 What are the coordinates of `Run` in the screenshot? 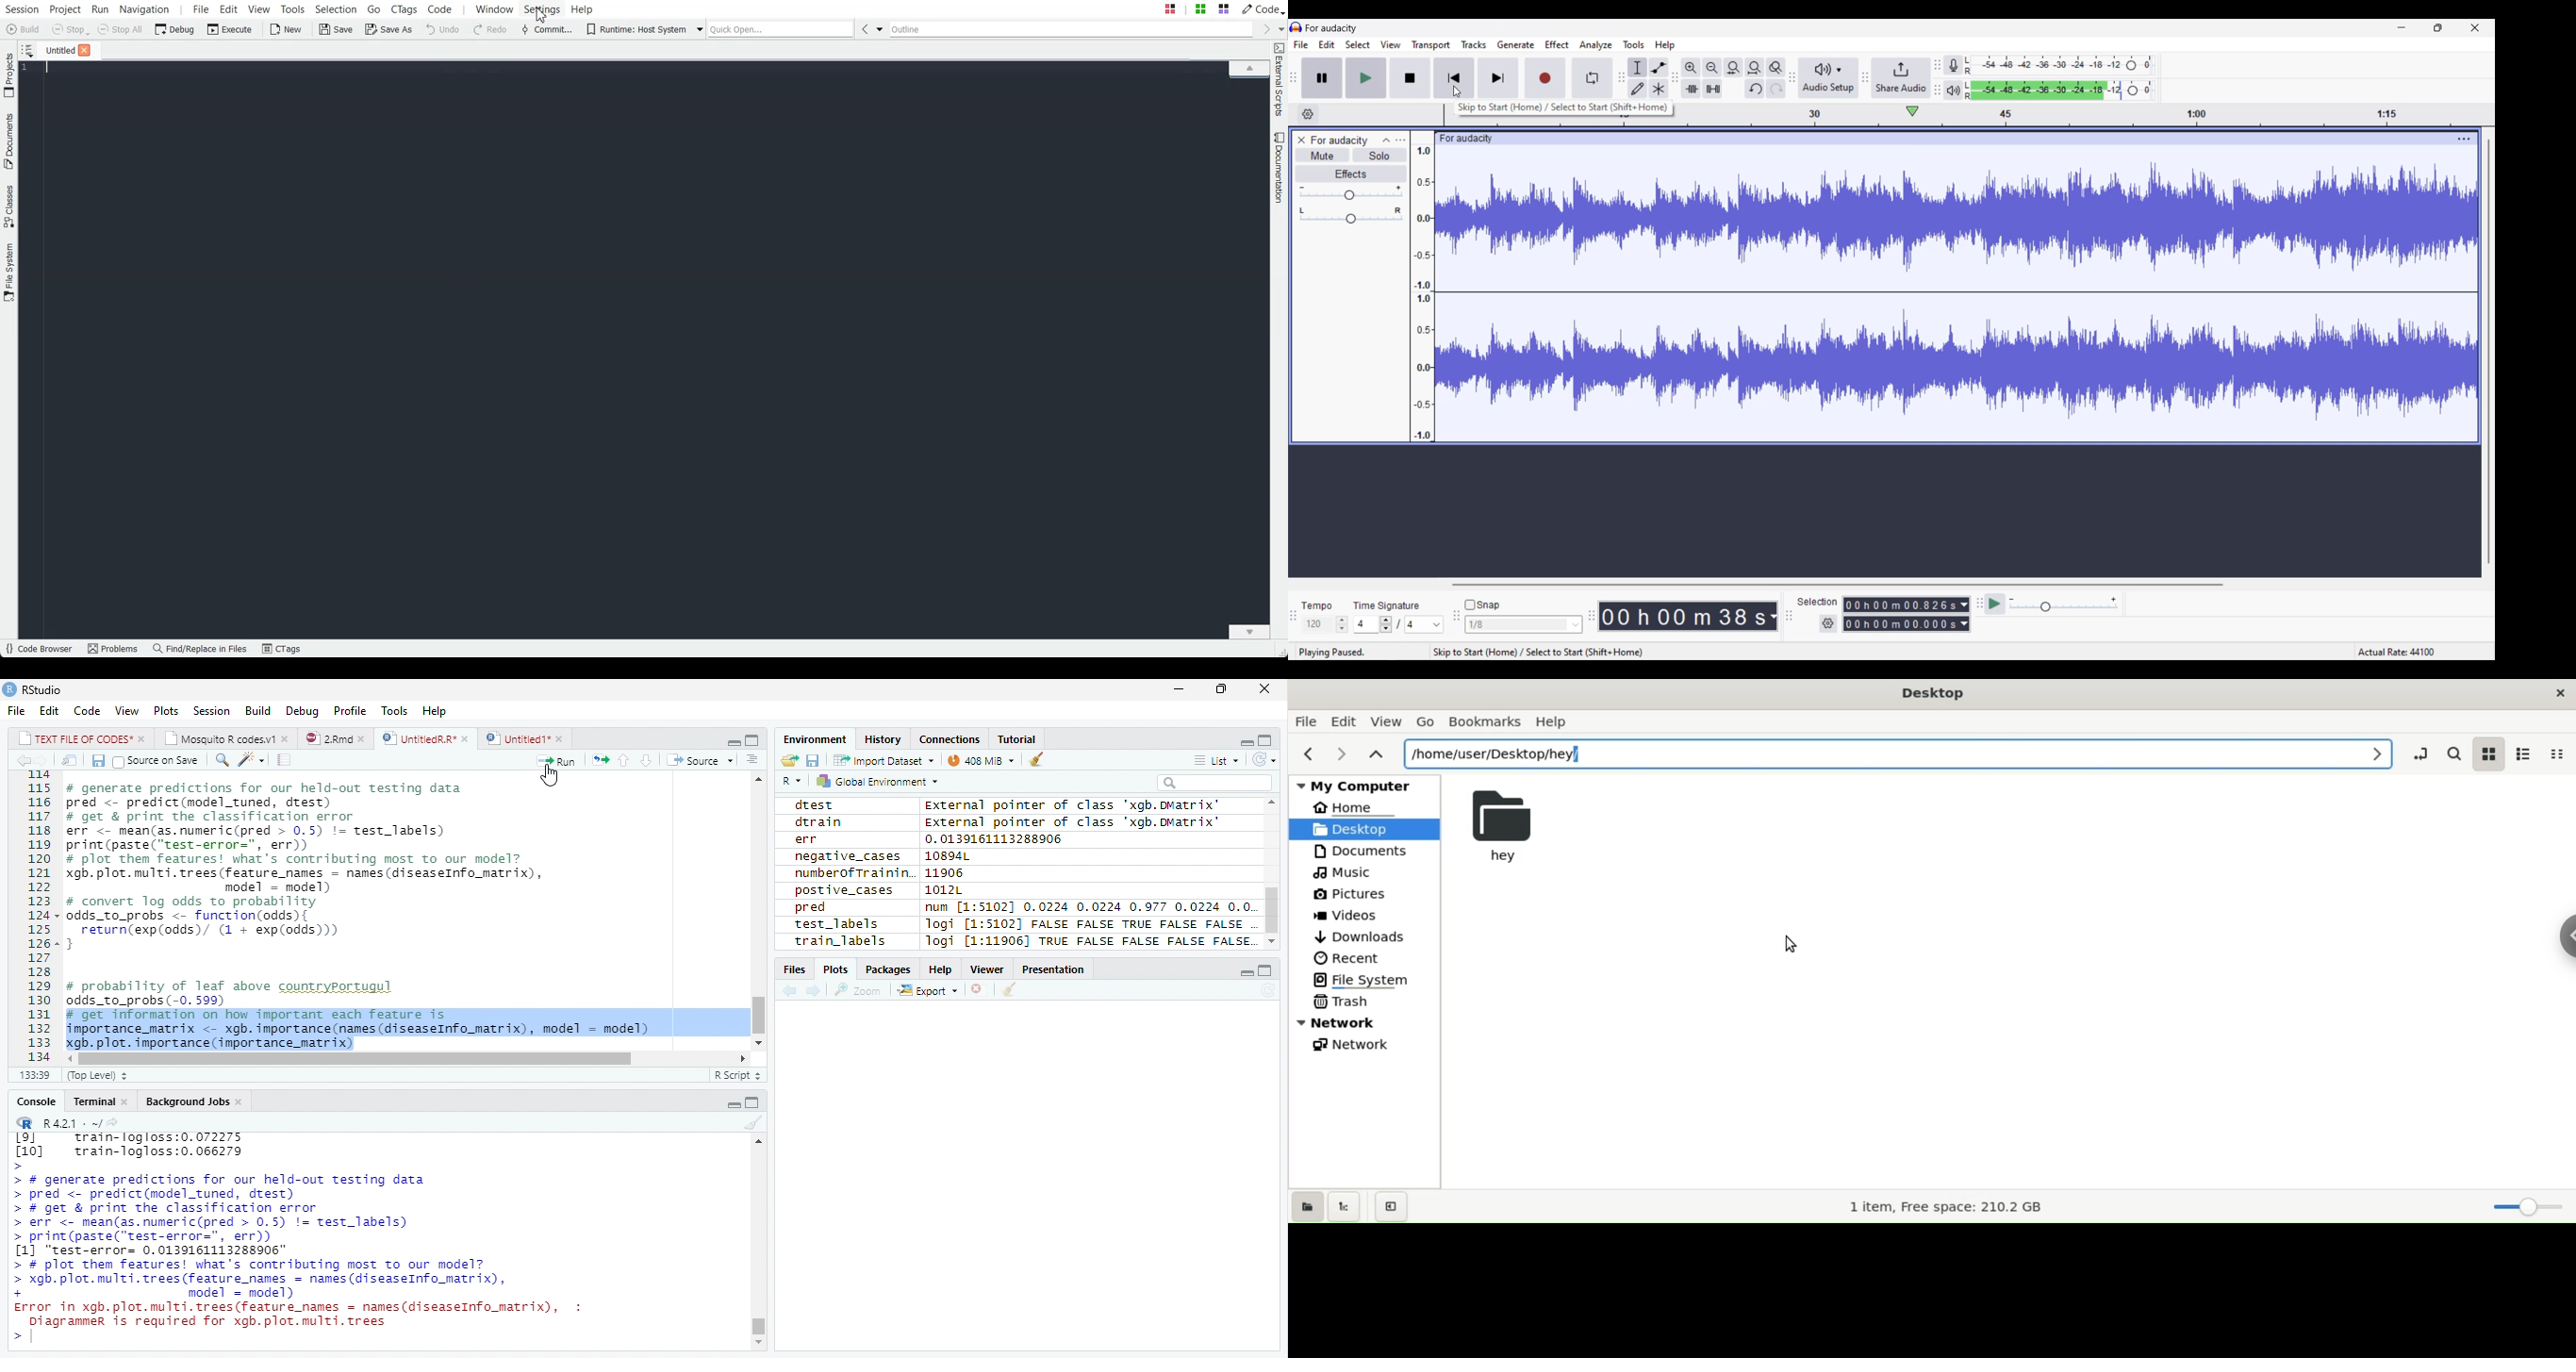 It's located at (557, 759).